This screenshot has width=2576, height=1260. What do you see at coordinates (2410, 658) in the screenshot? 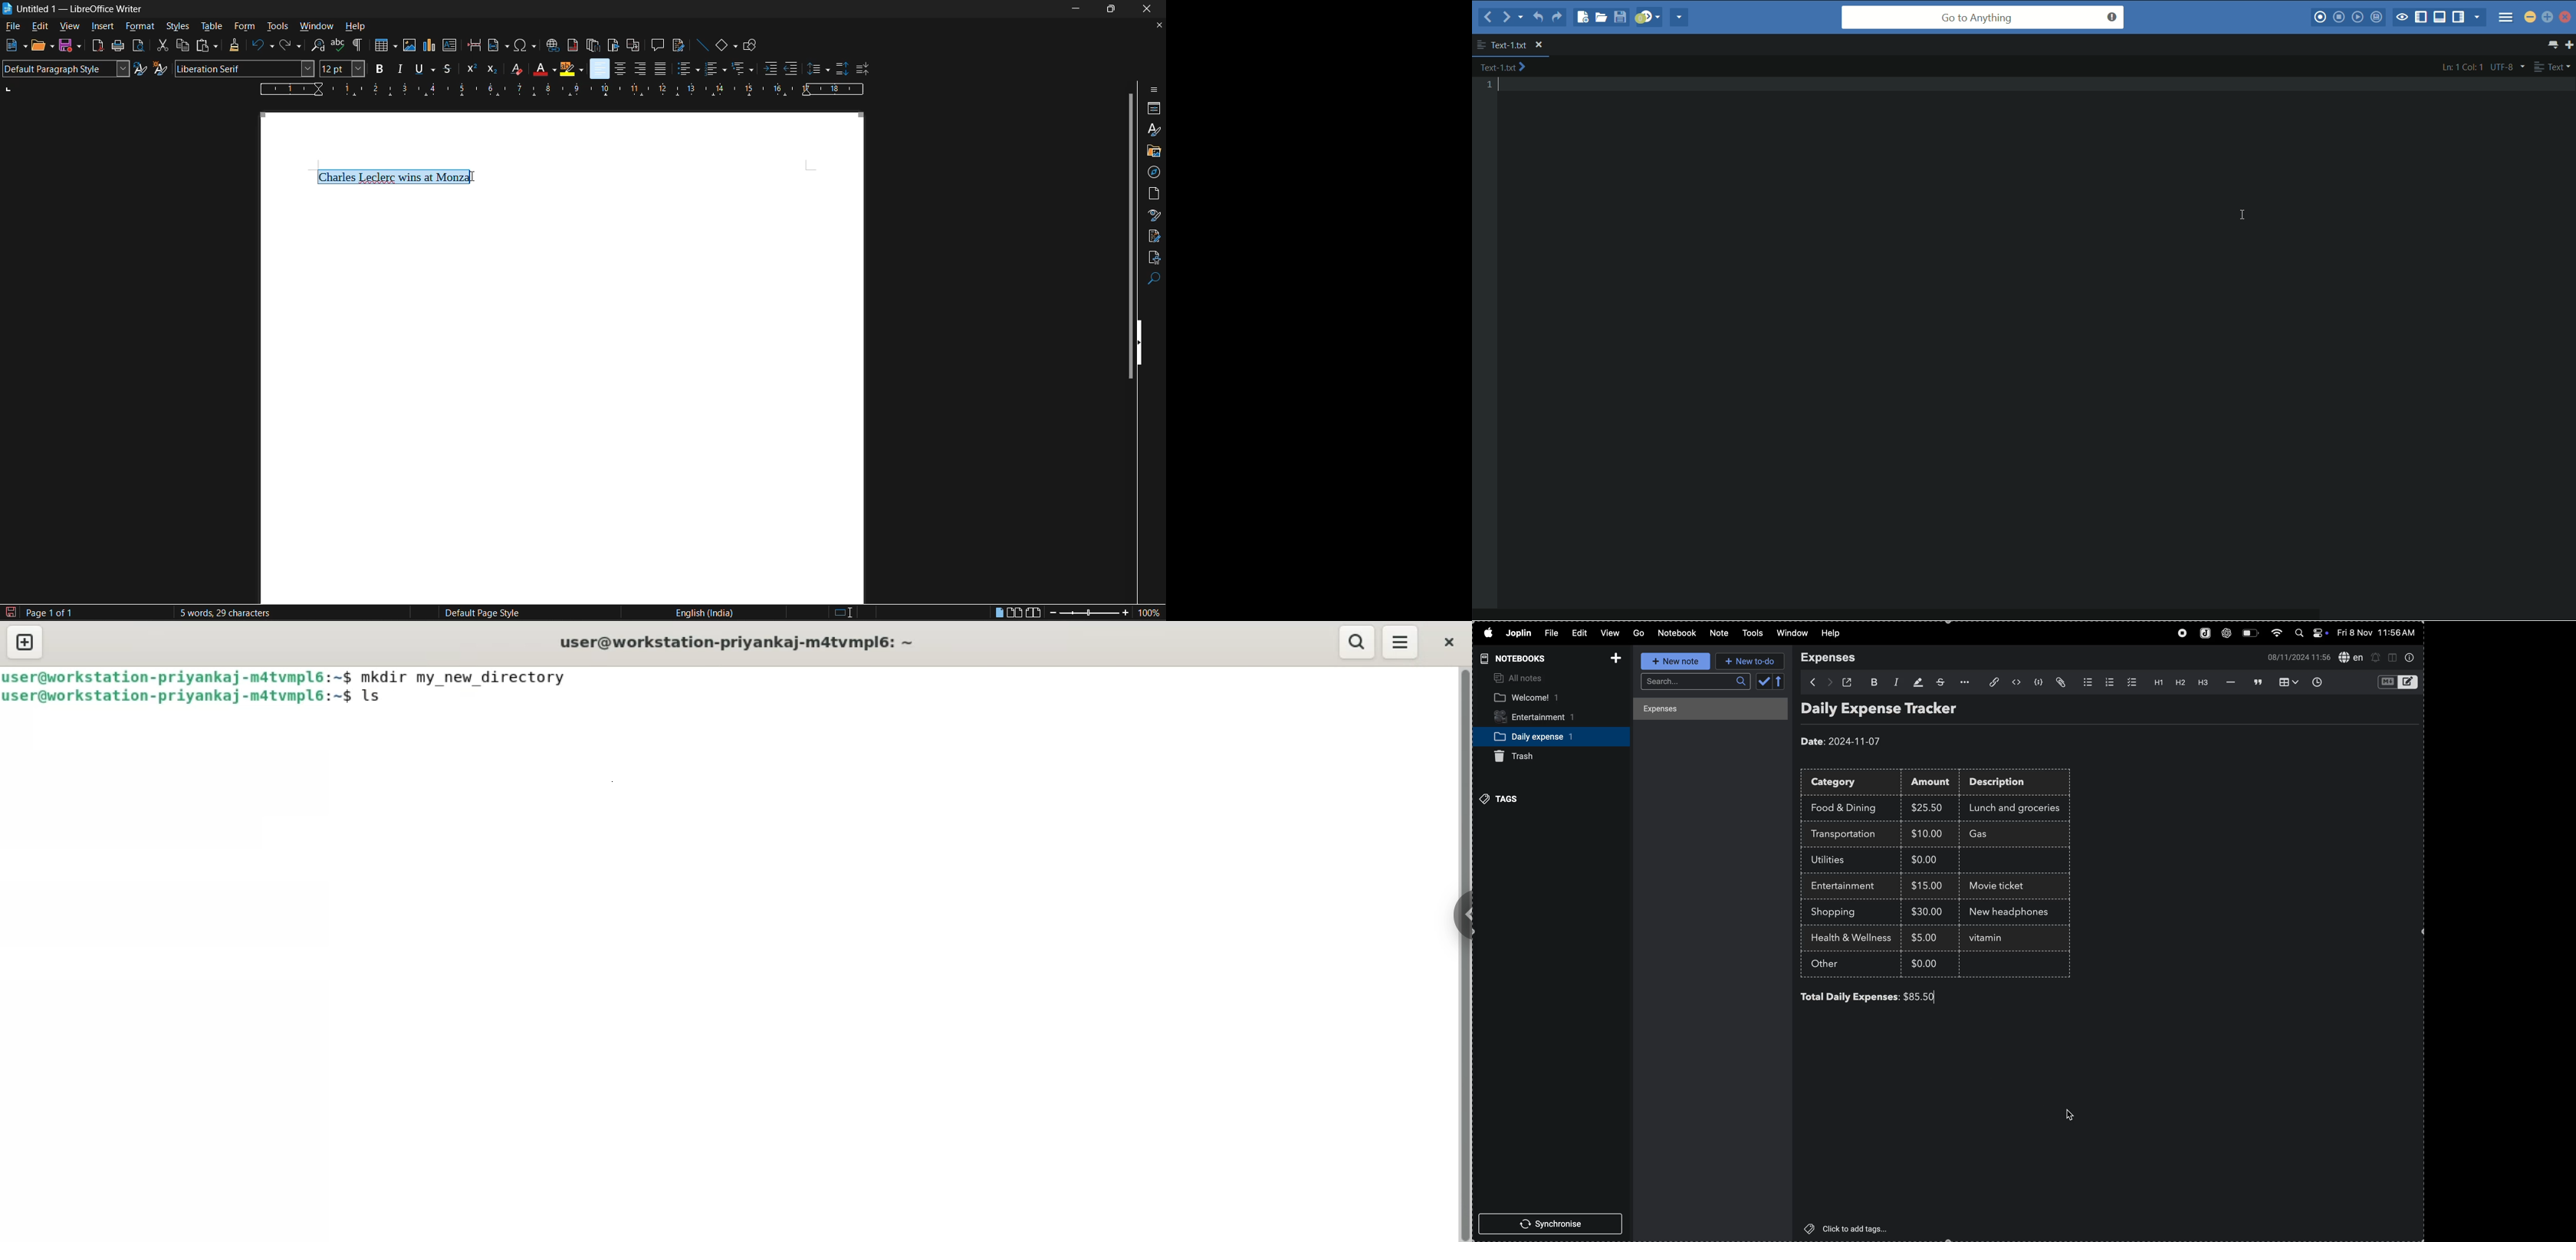
I see `info` at bounding box center [2410, 658].